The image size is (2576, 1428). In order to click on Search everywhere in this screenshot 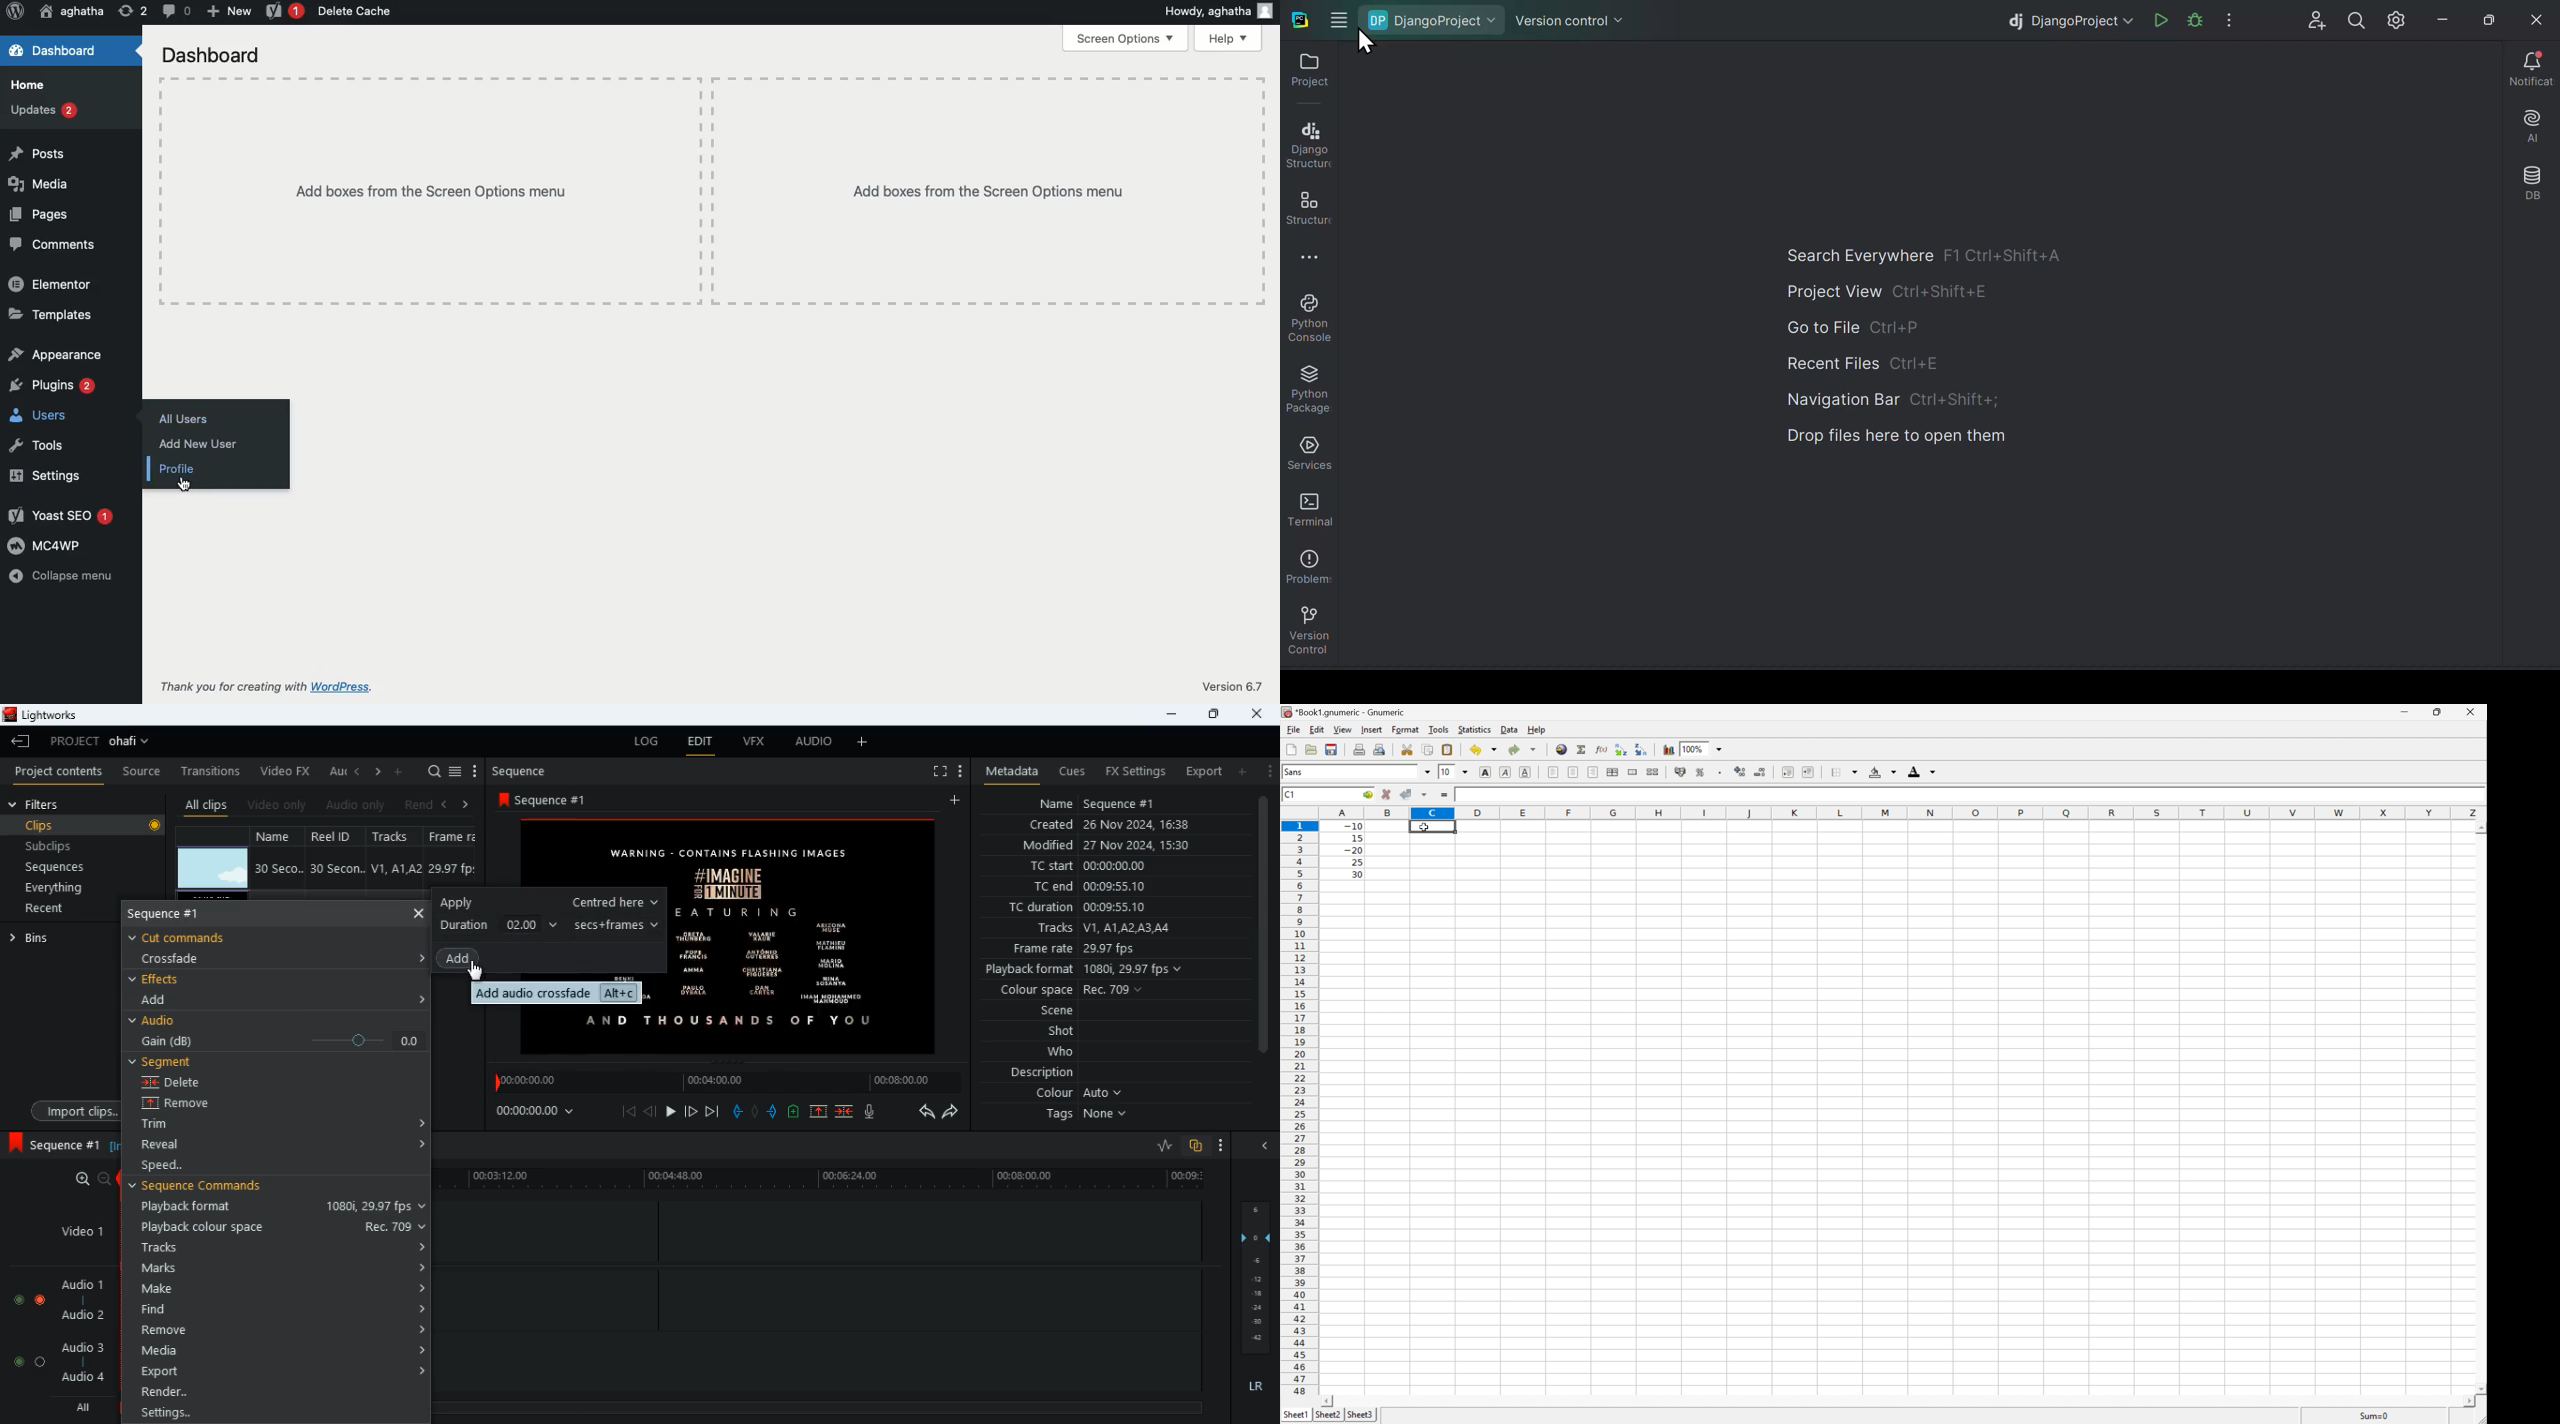, I will do `click(1929, 255)`.